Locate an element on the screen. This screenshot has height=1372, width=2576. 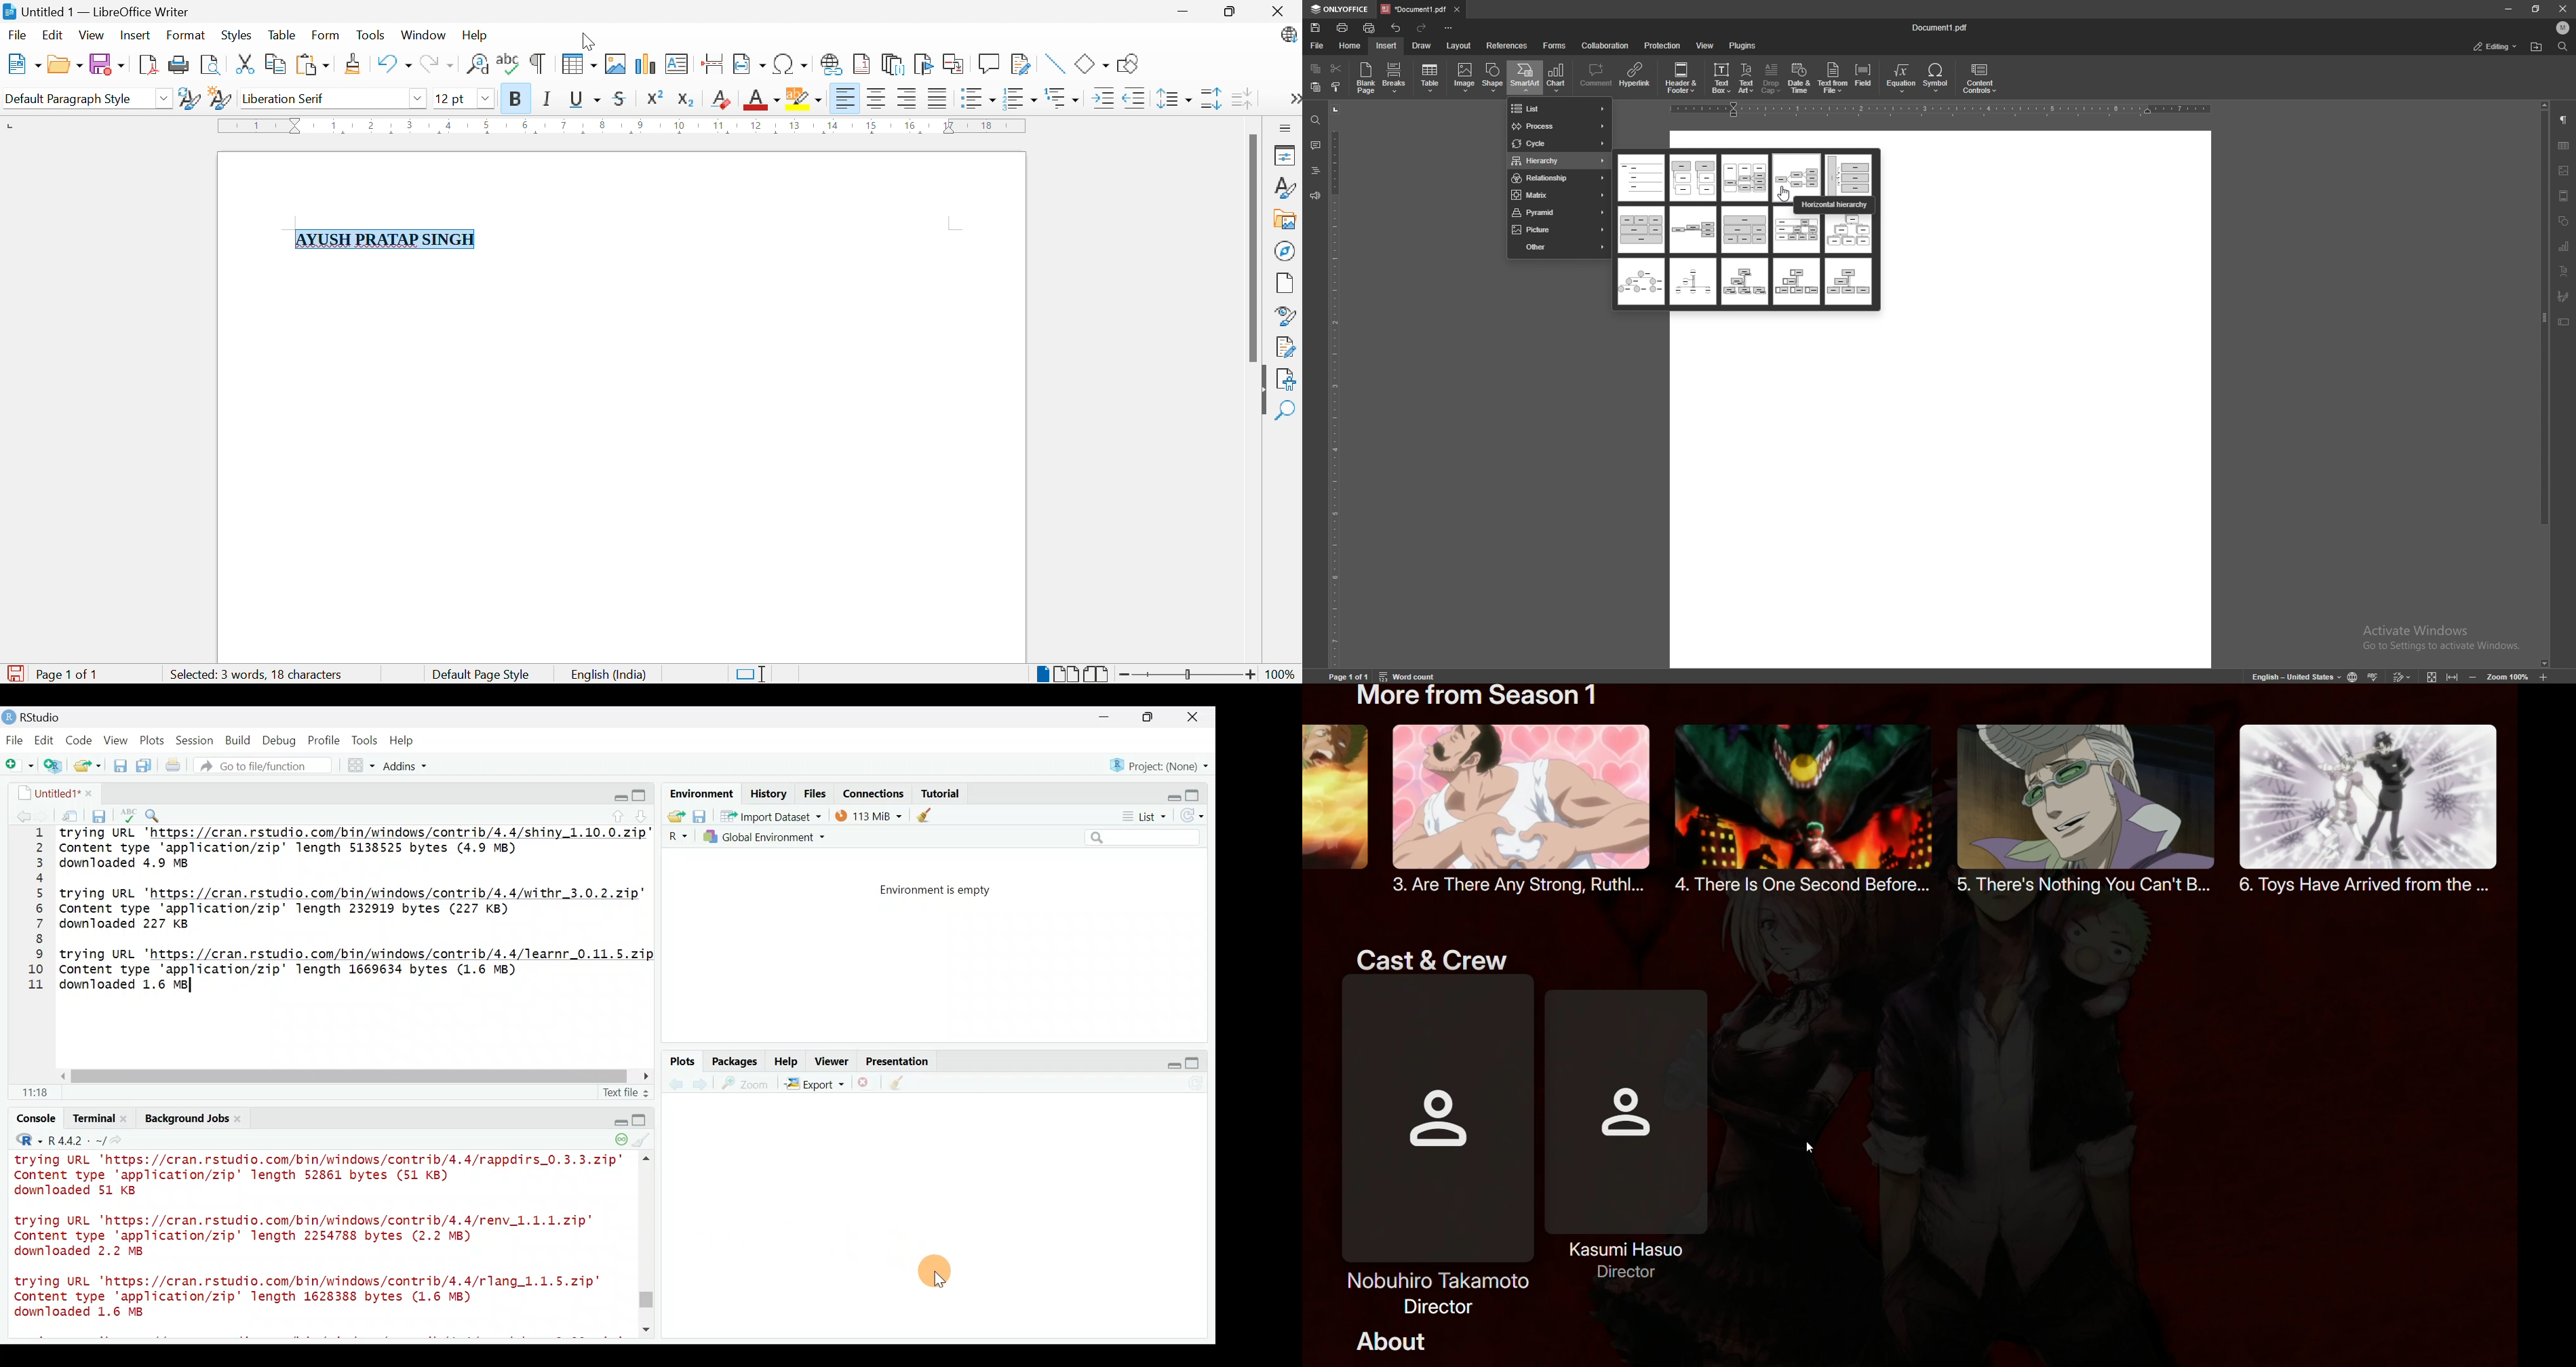
R is located at coordinates (24, 1140).